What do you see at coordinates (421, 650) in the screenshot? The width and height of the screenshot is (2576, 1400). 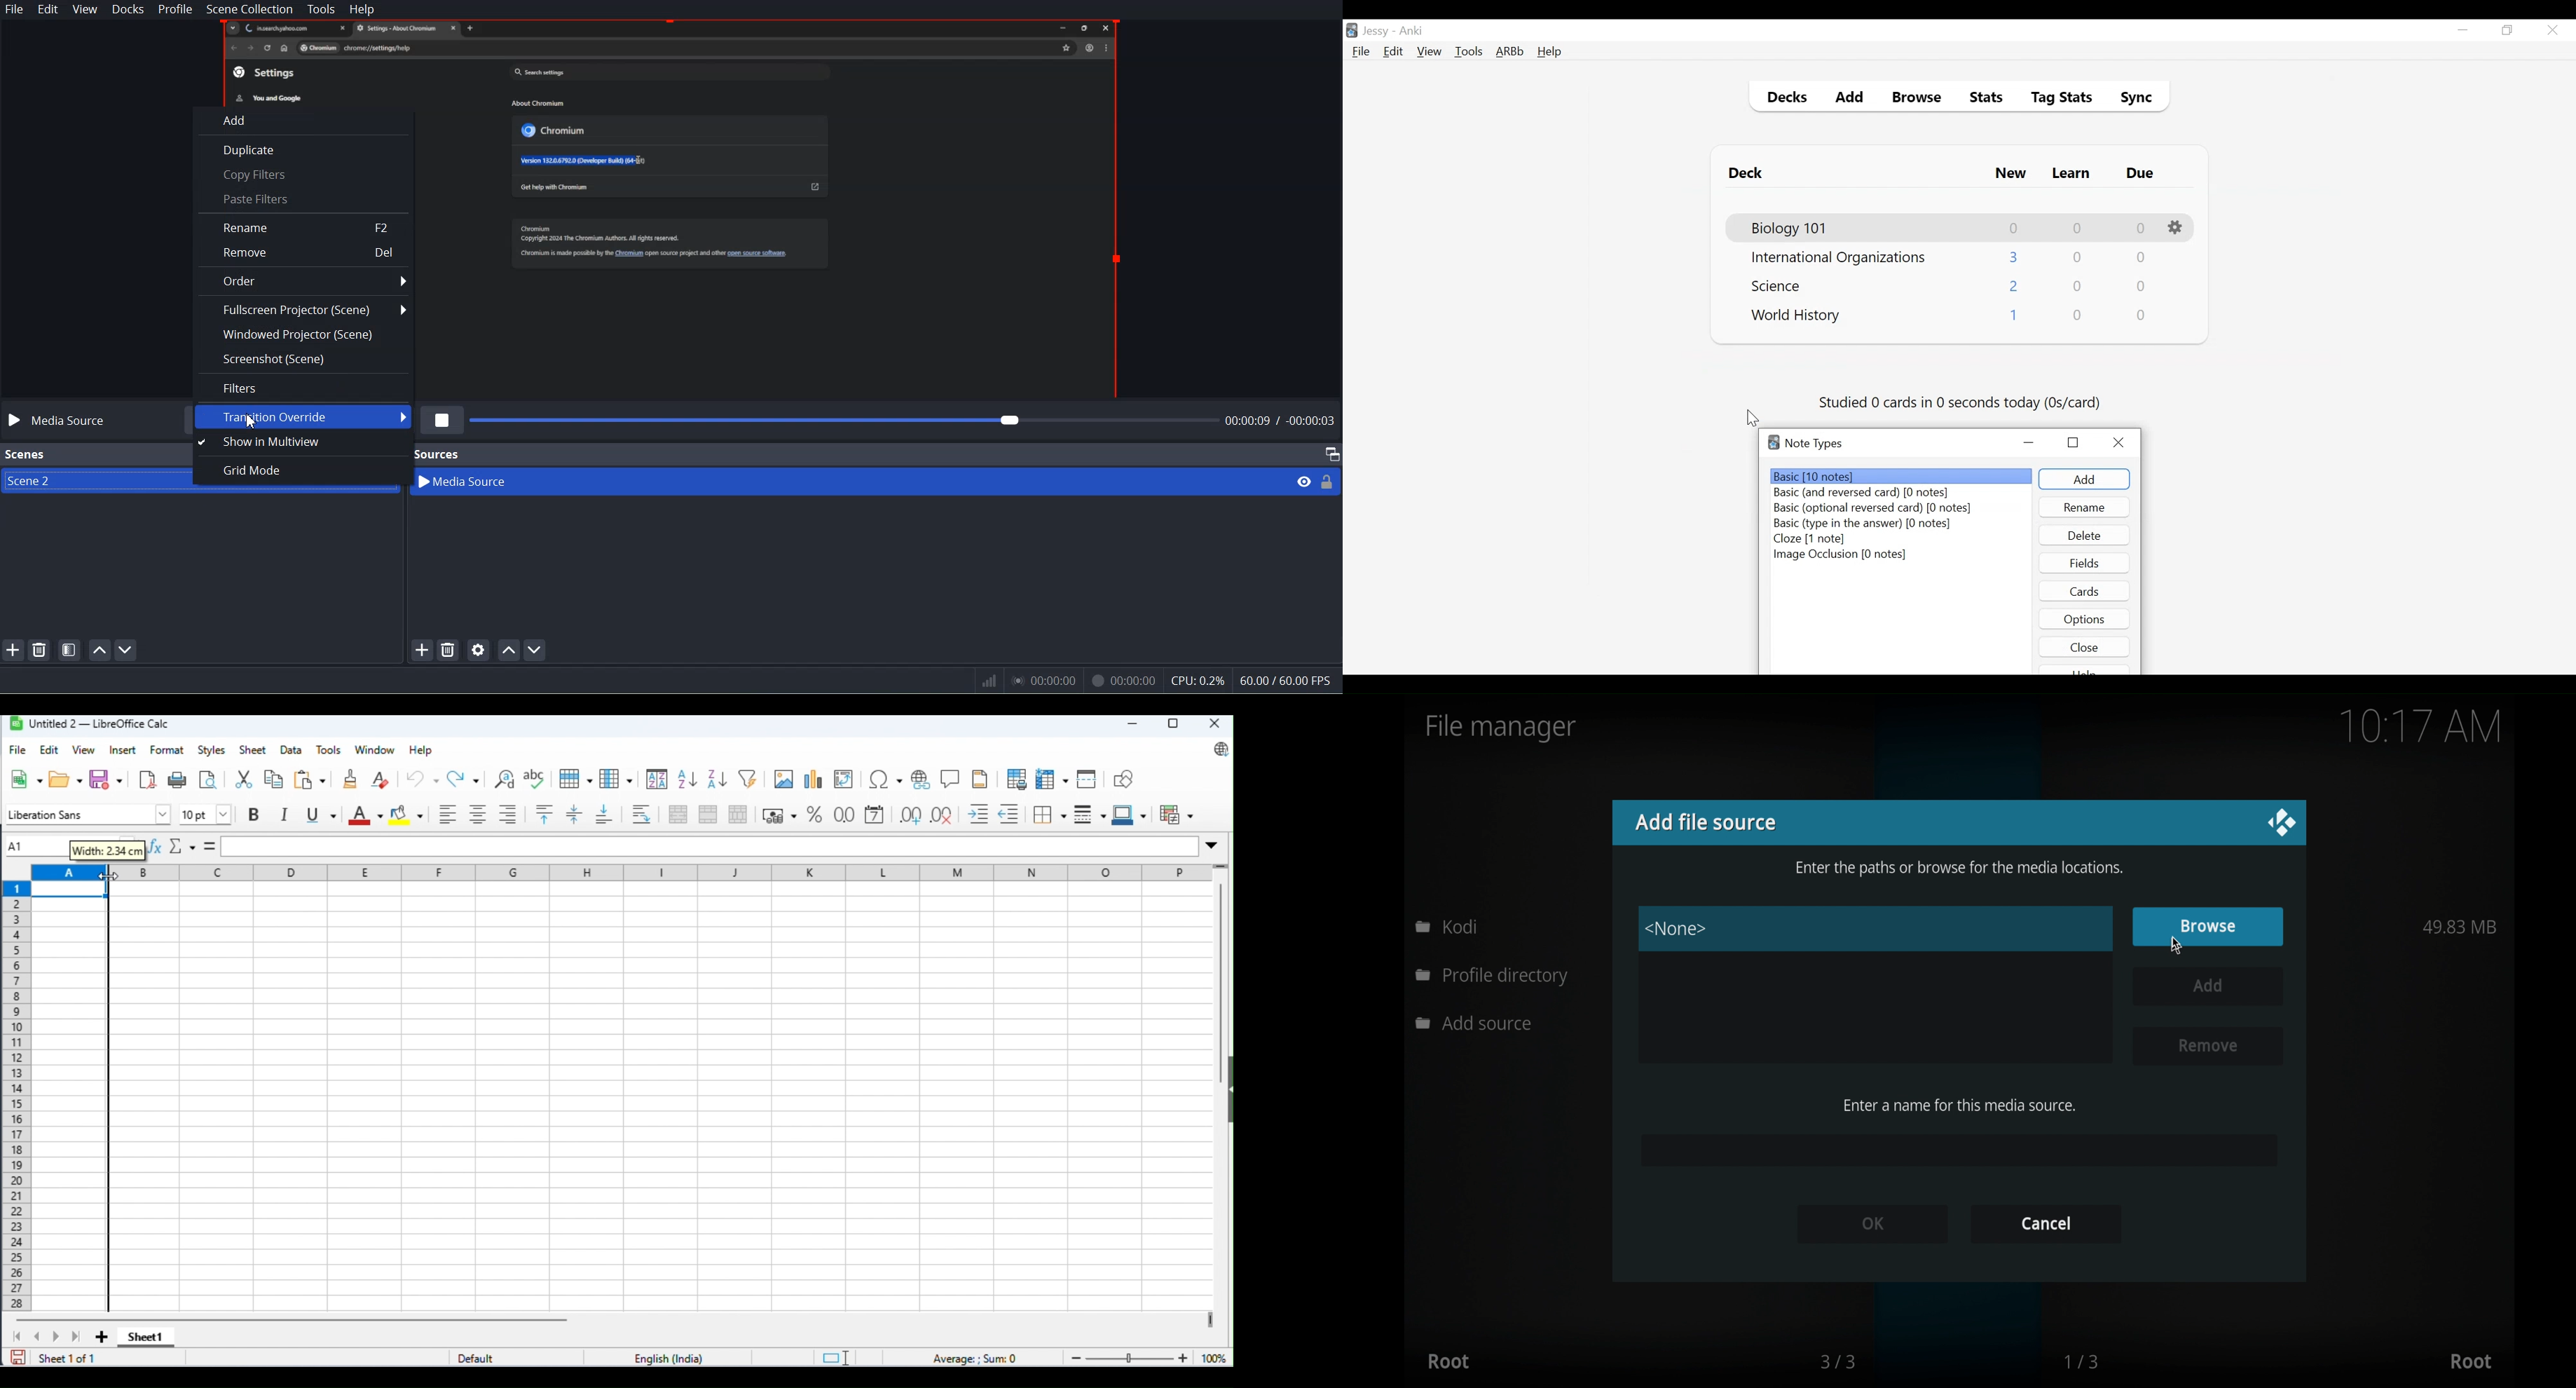 I see `add source` at bounding box center [421, 650].